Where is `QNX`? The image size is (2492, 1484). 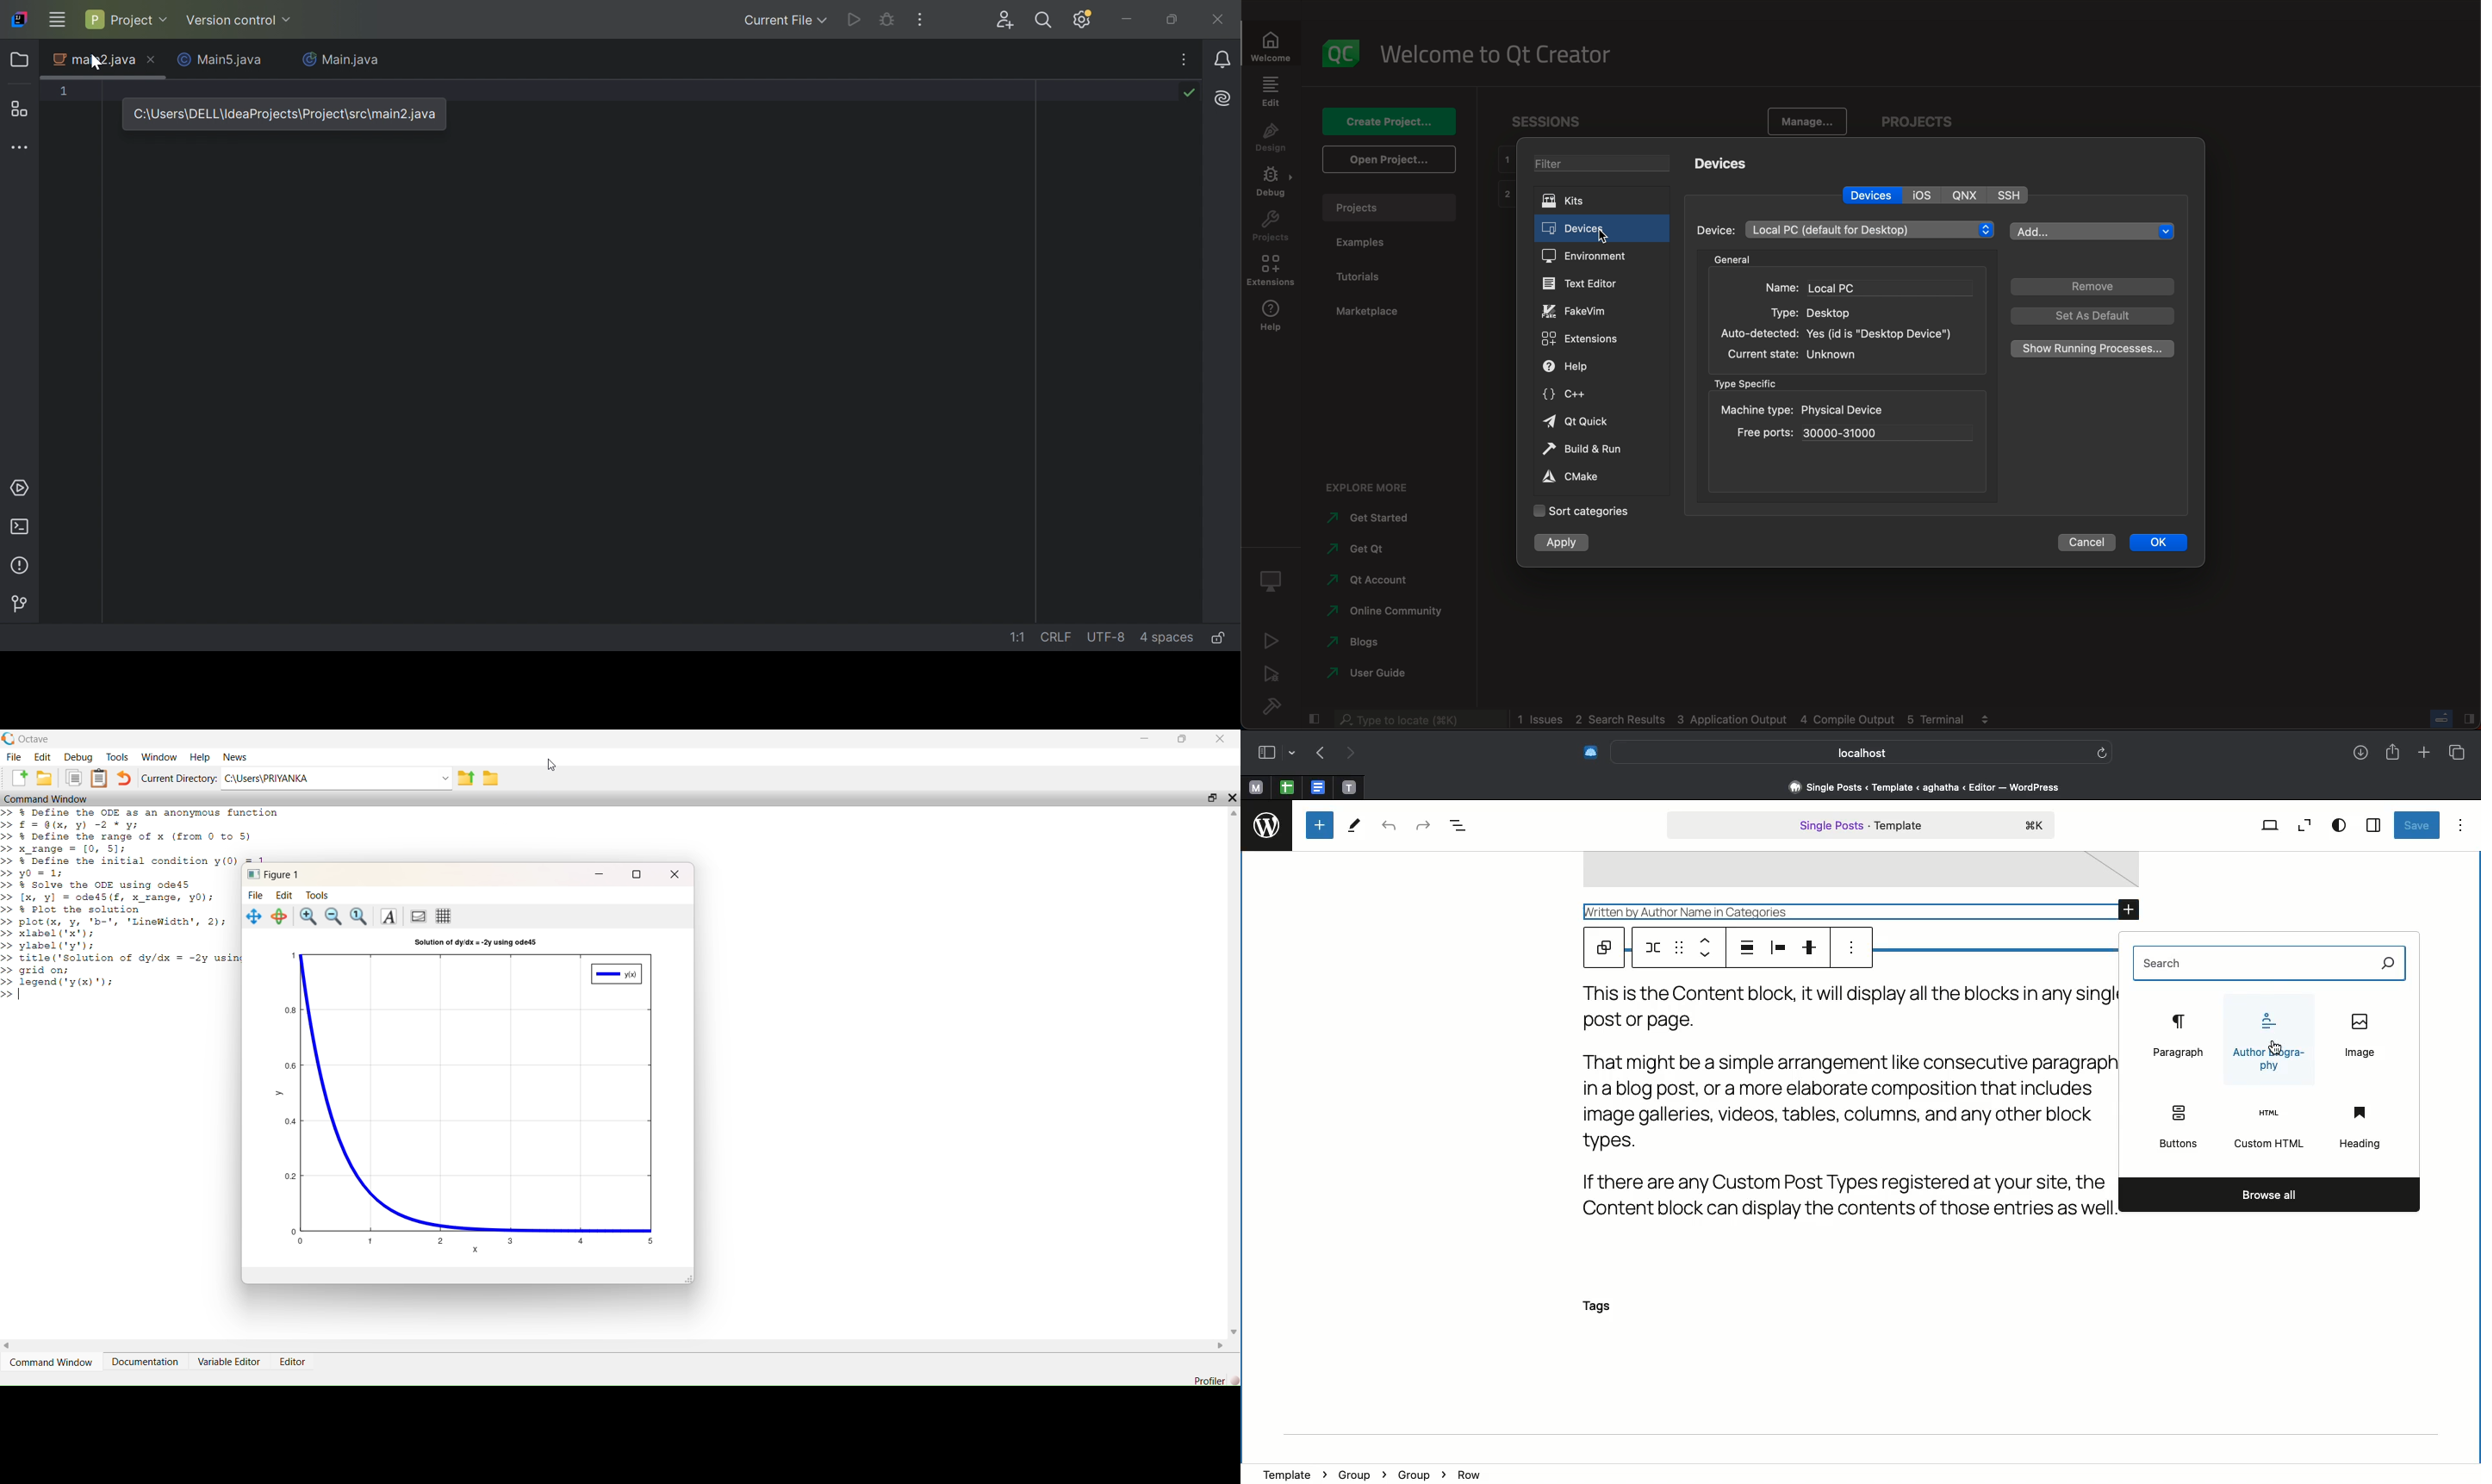
QNX is located at coordinates (1967, 195).